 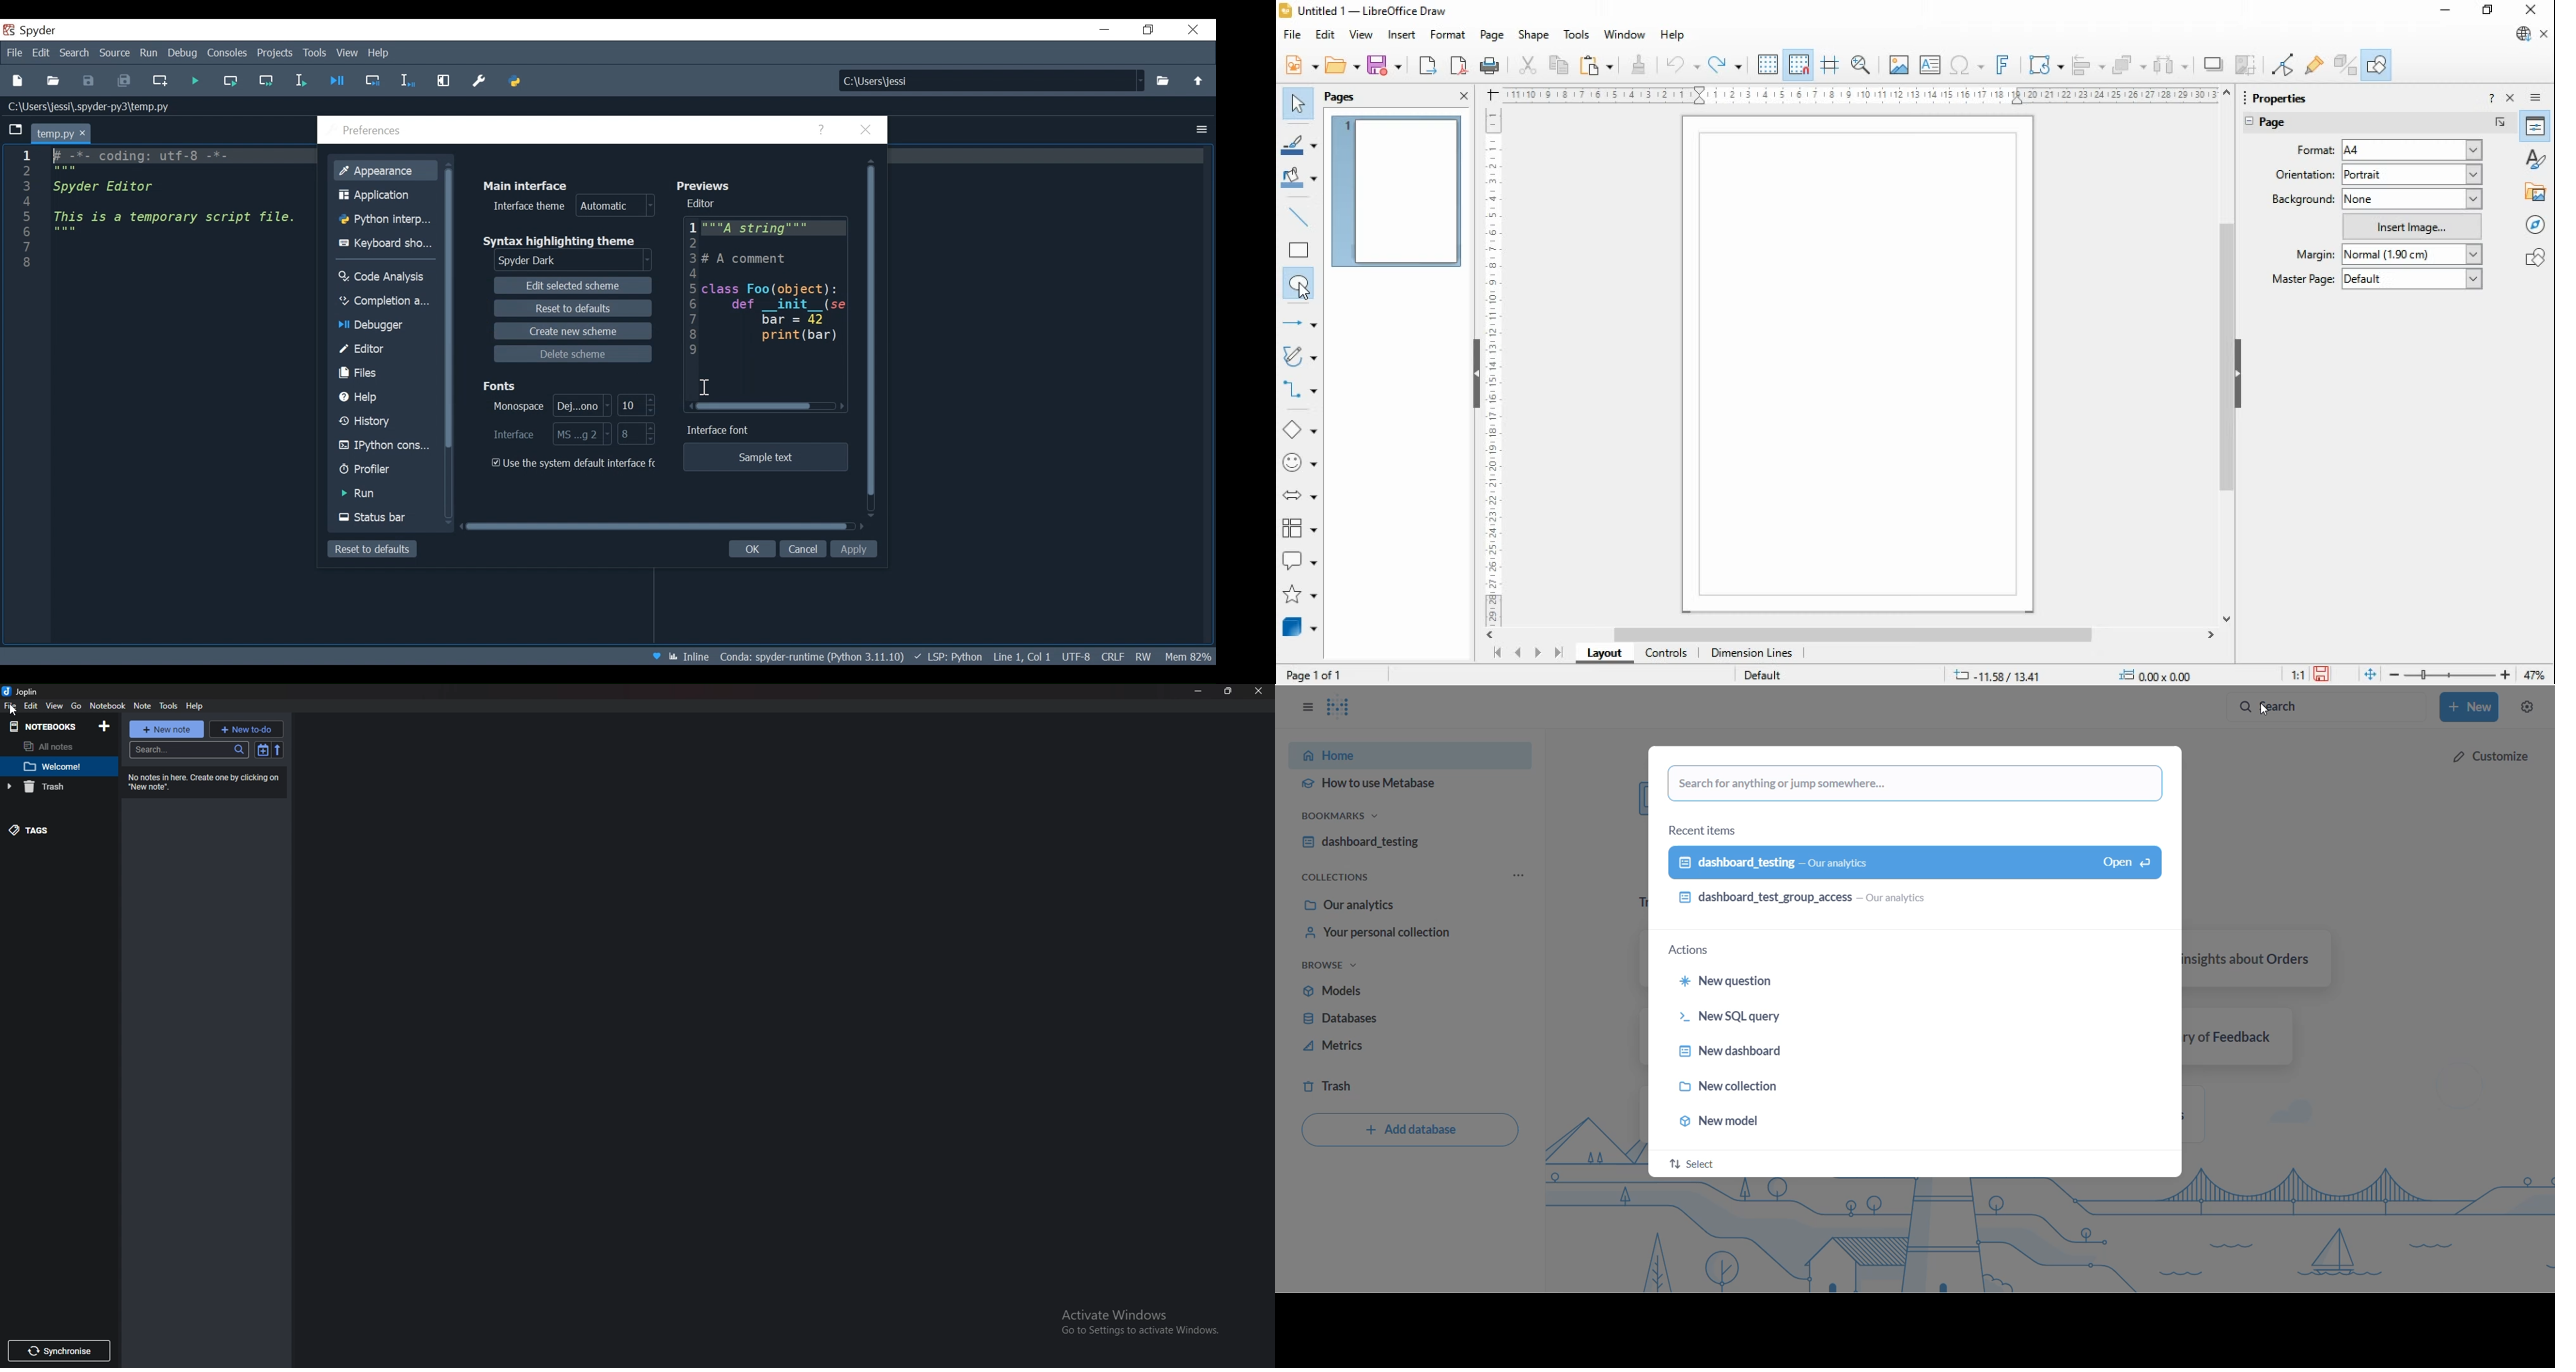 What do you see at coordinates (145, 705) in the screenshot?
I see `note` at bounding box center [145, 705].